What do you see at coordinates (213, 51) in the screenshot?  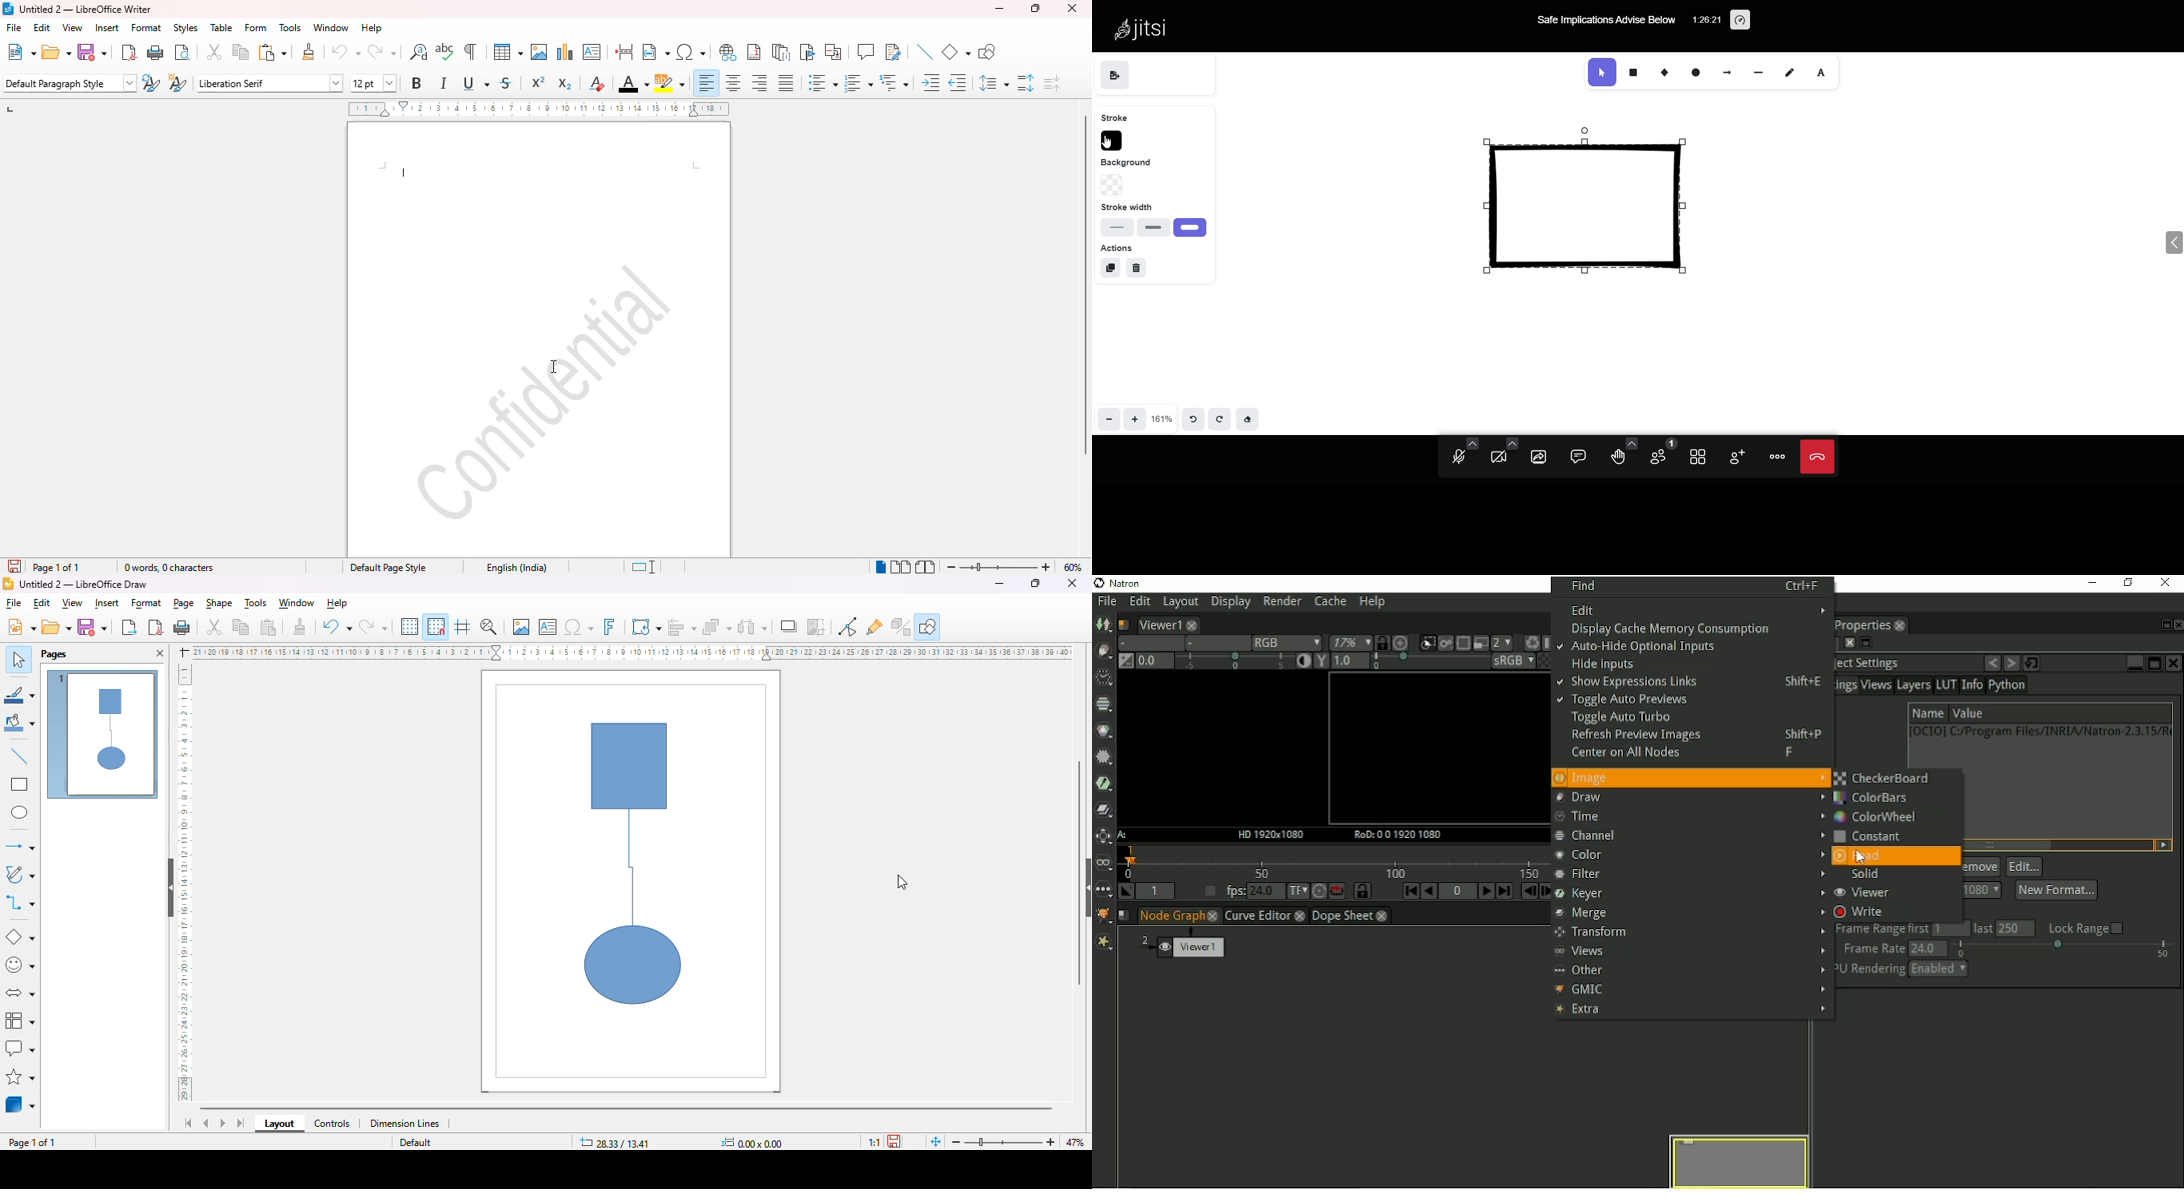 I see `cut` at bounding box center [213, 51].